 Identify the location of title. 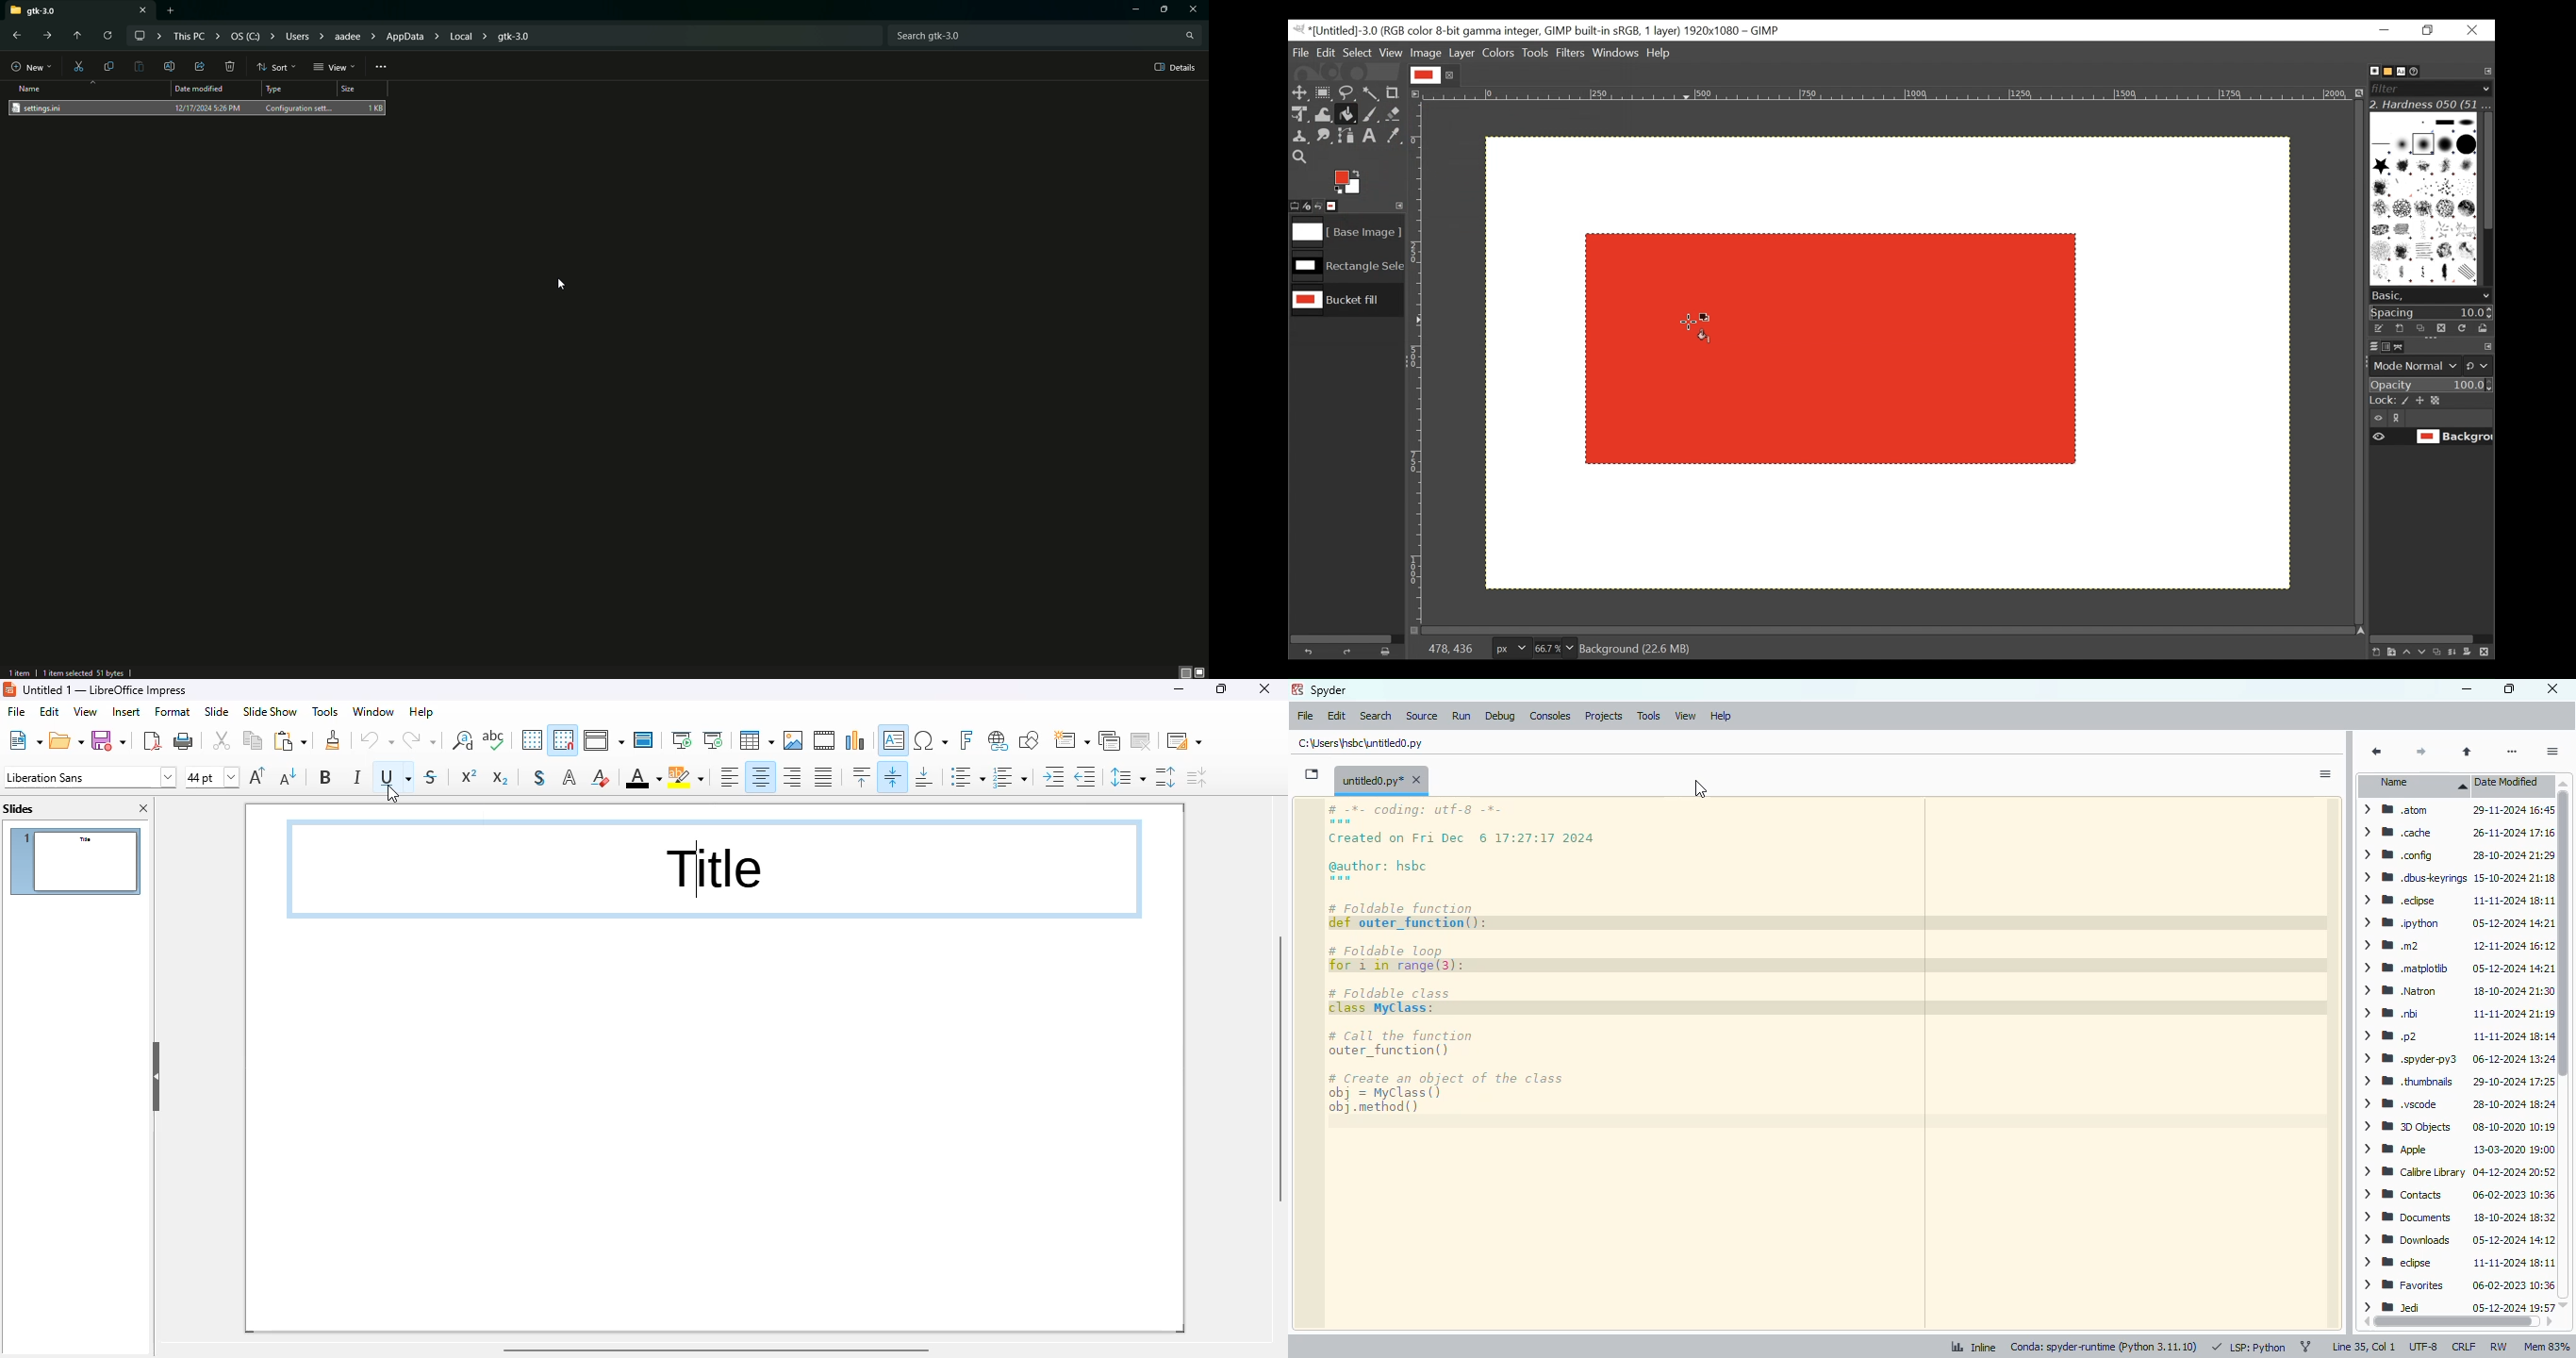
(106, 690).